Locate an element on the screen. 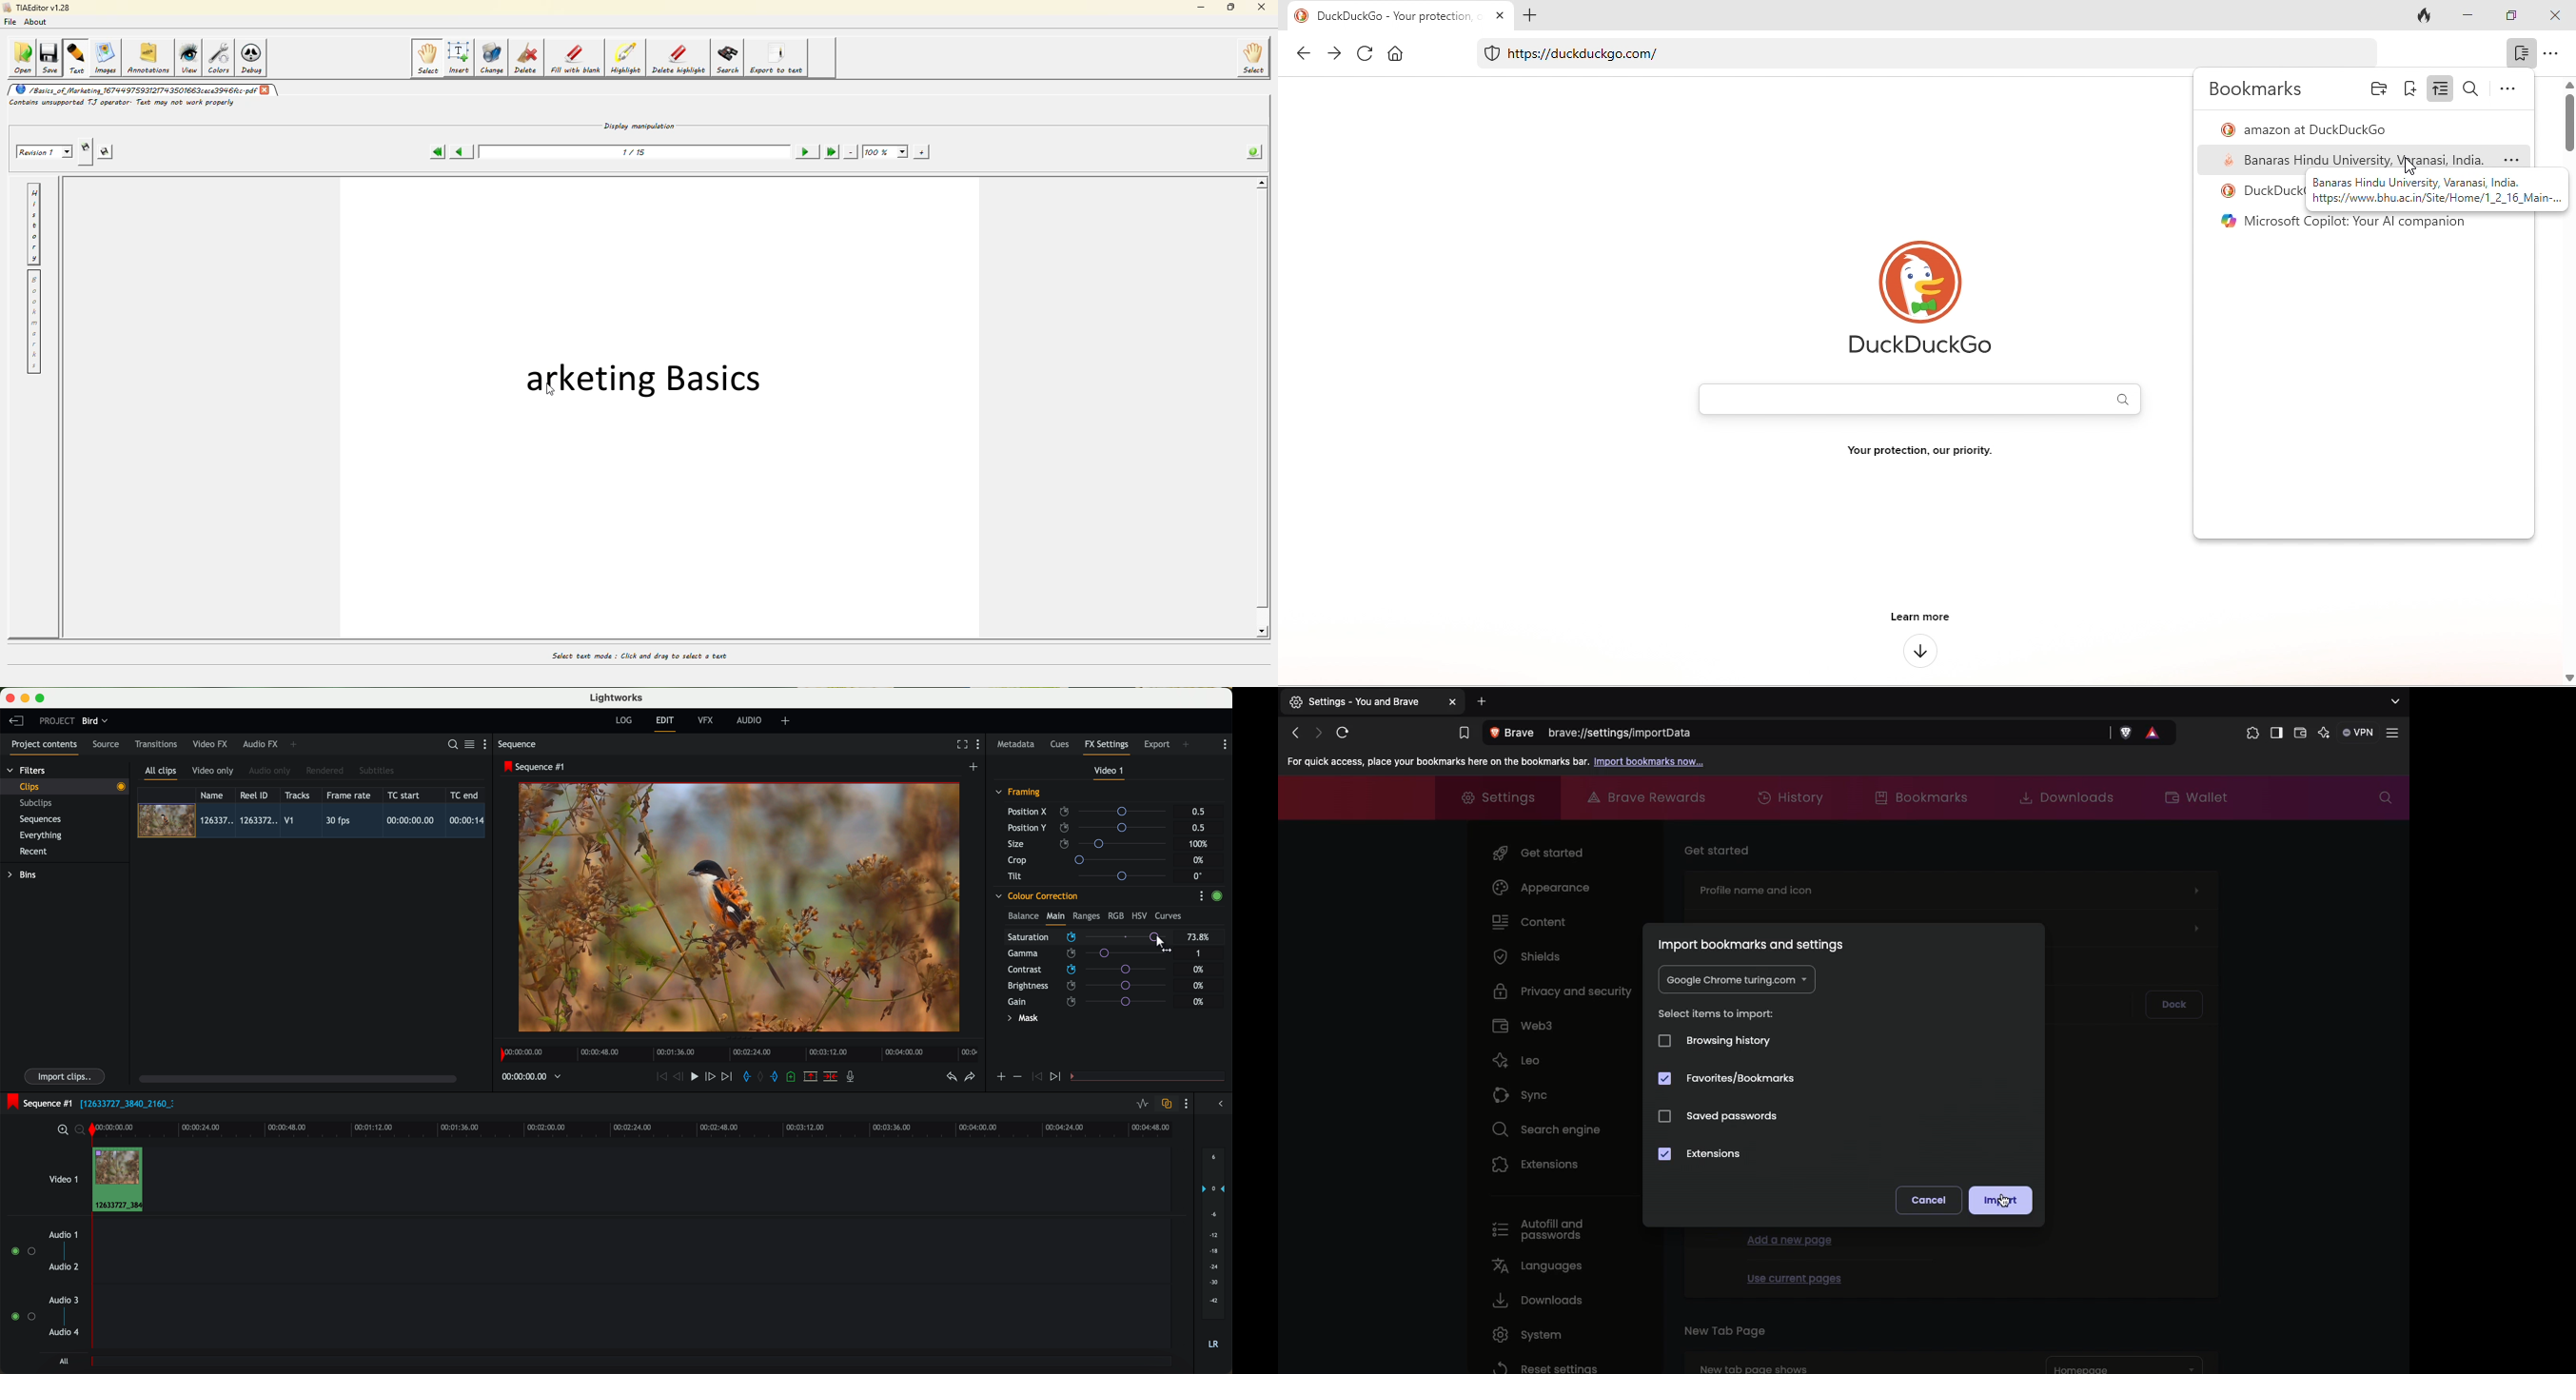 This screenshot has height=1400, width=2576. clips is located at coordinates (65, 786).